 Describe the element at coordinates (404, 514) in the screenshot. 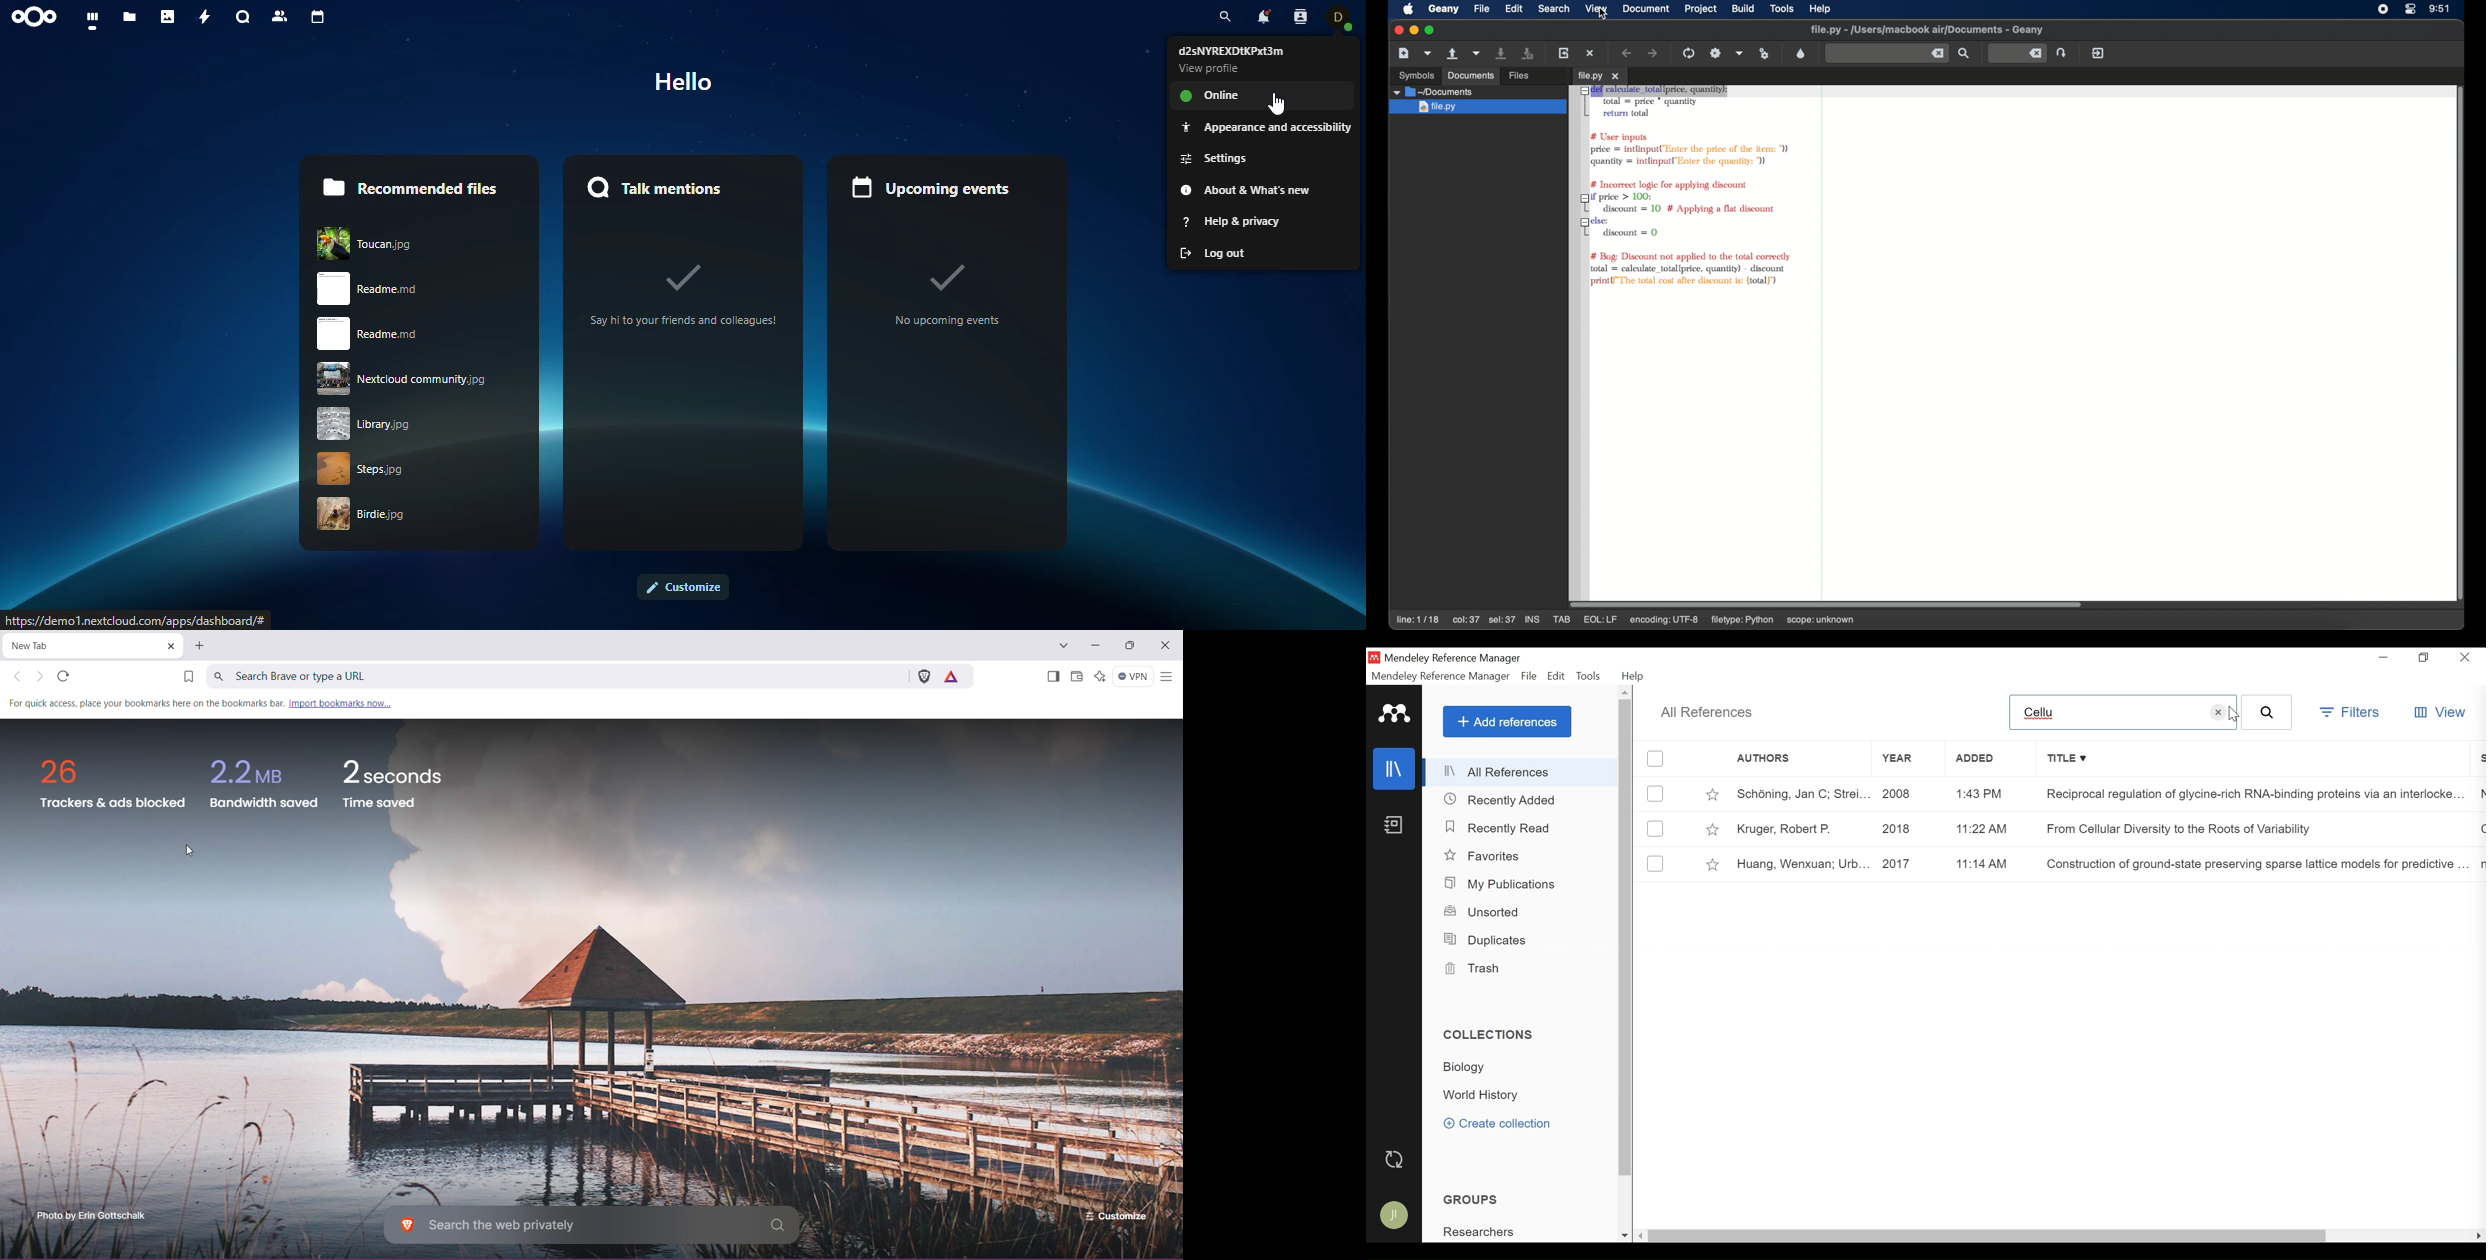

I see `birdie .jpg` at that location.